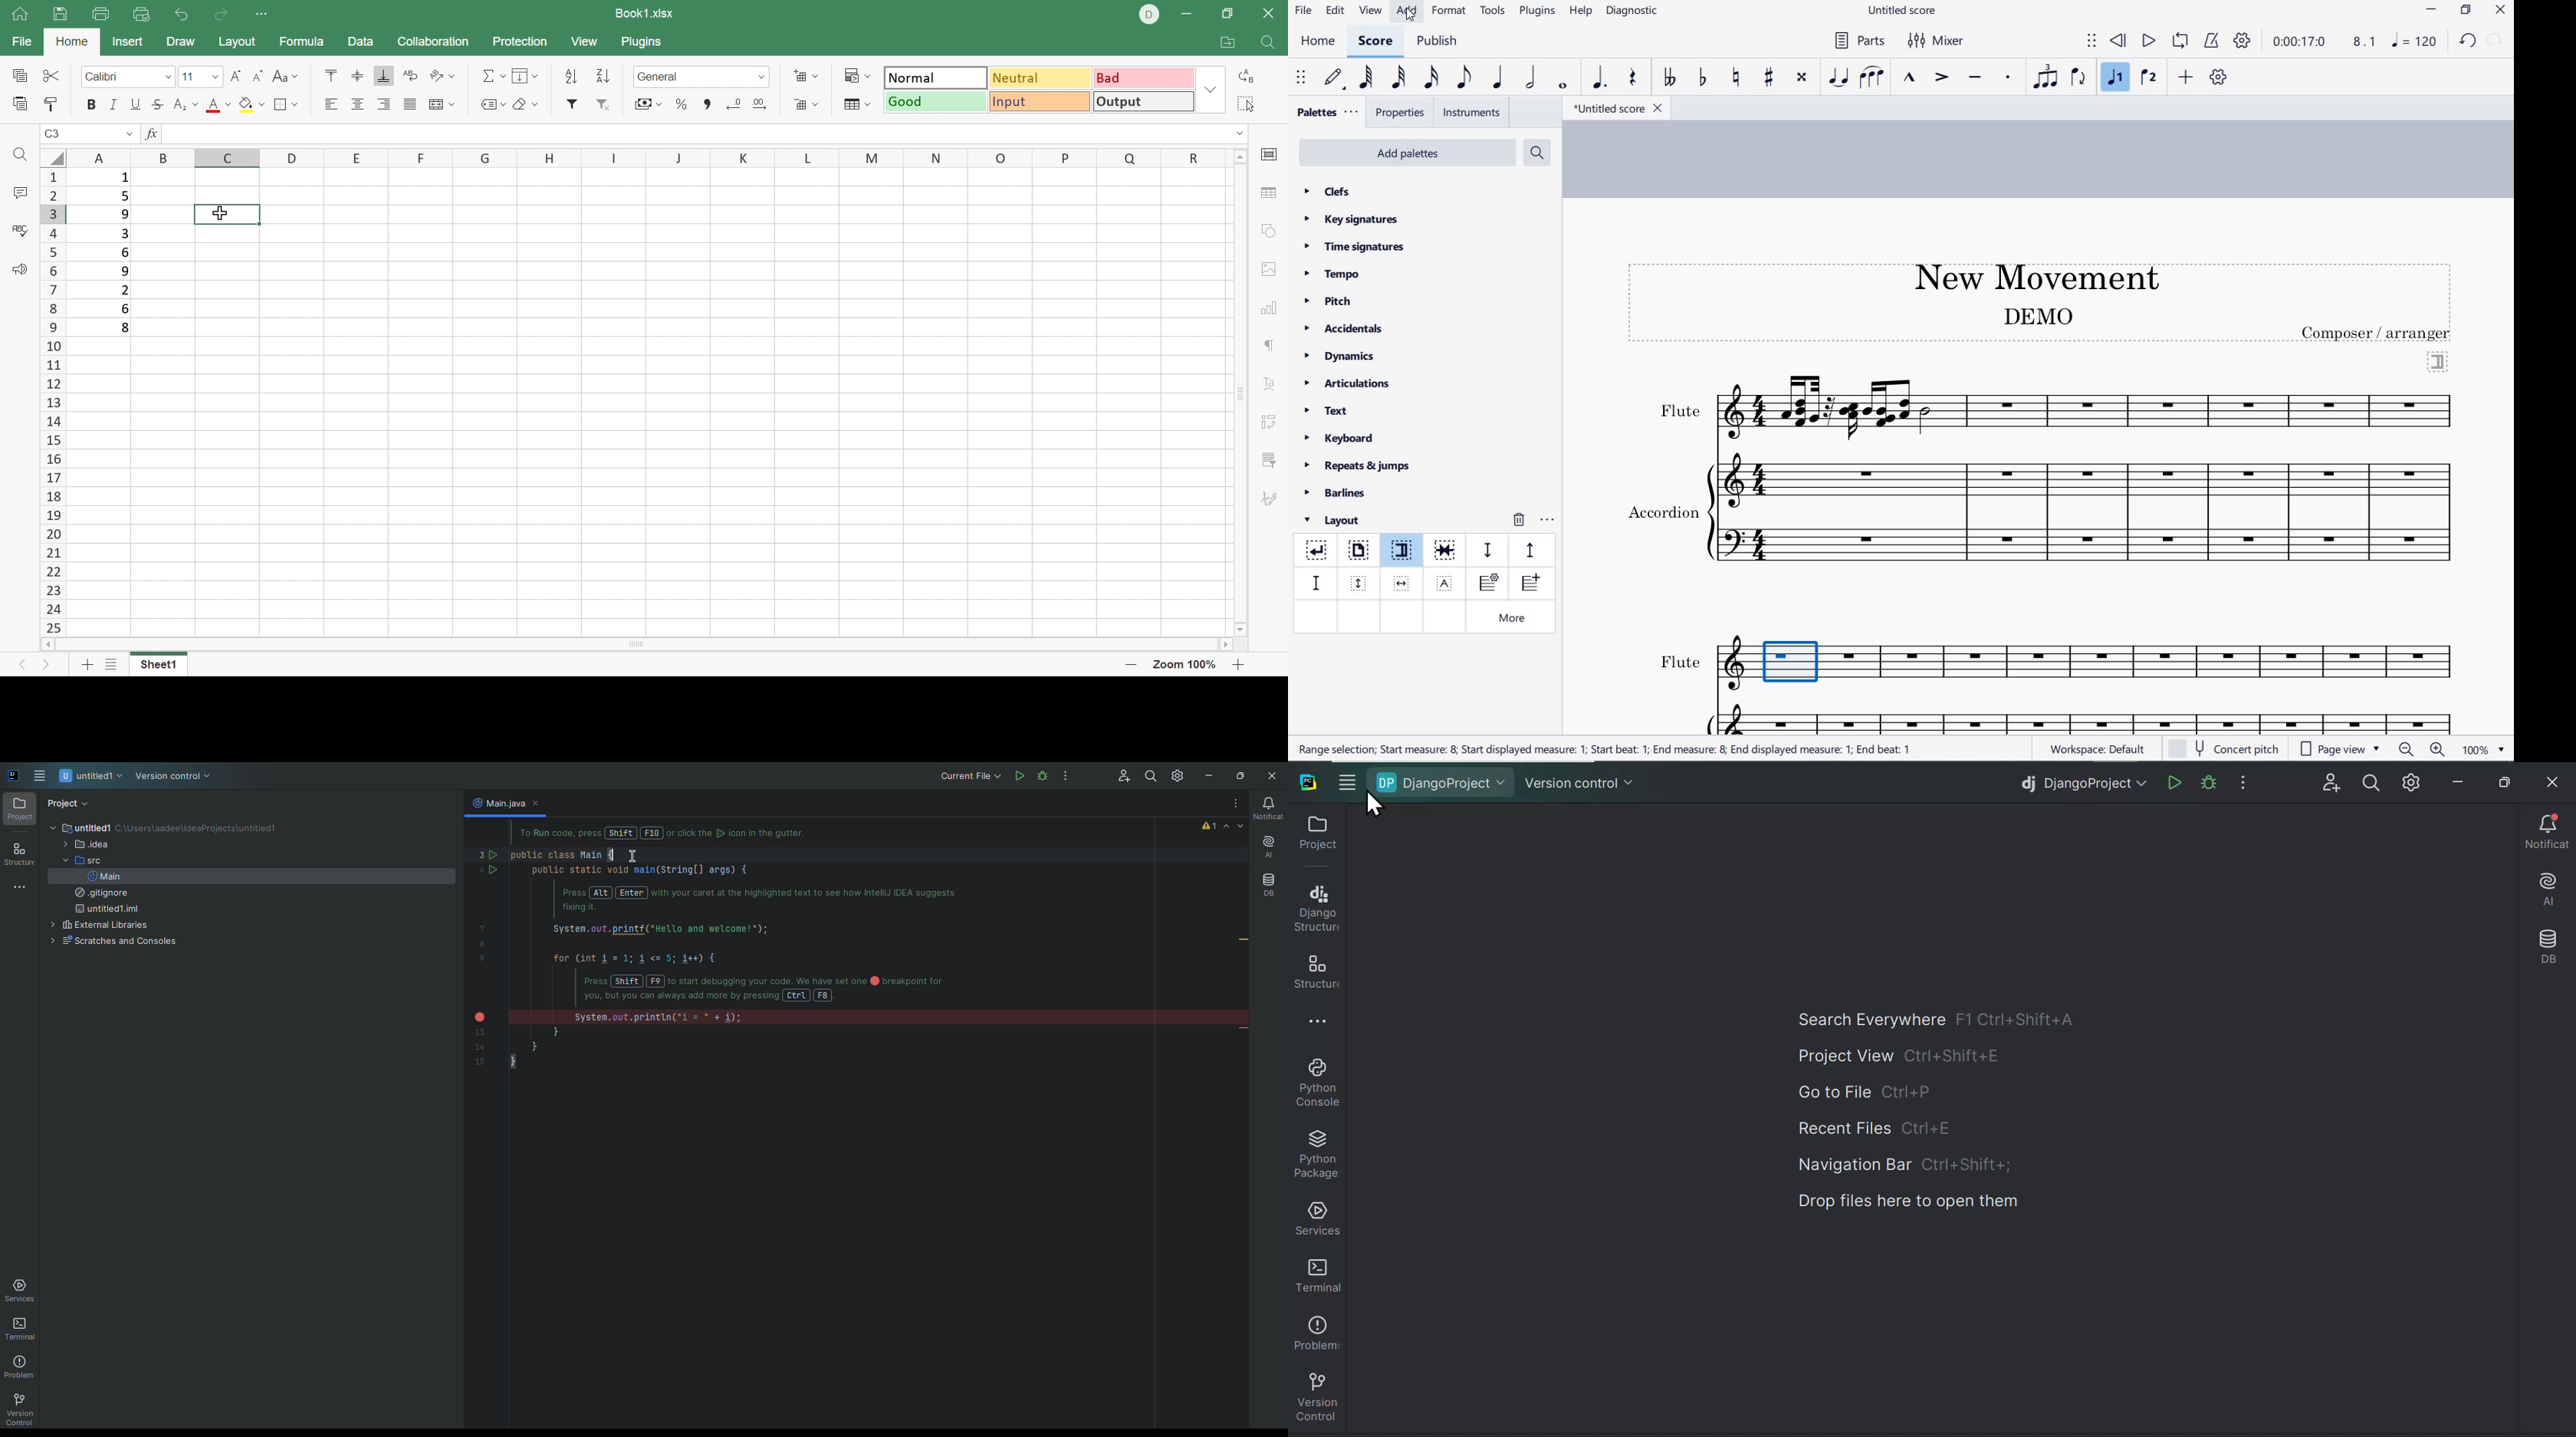 The image size is (2576, 1456). Describe the element at coordinates (1235, 393) in the screenshot. I see `Scroll Bar` at that location.